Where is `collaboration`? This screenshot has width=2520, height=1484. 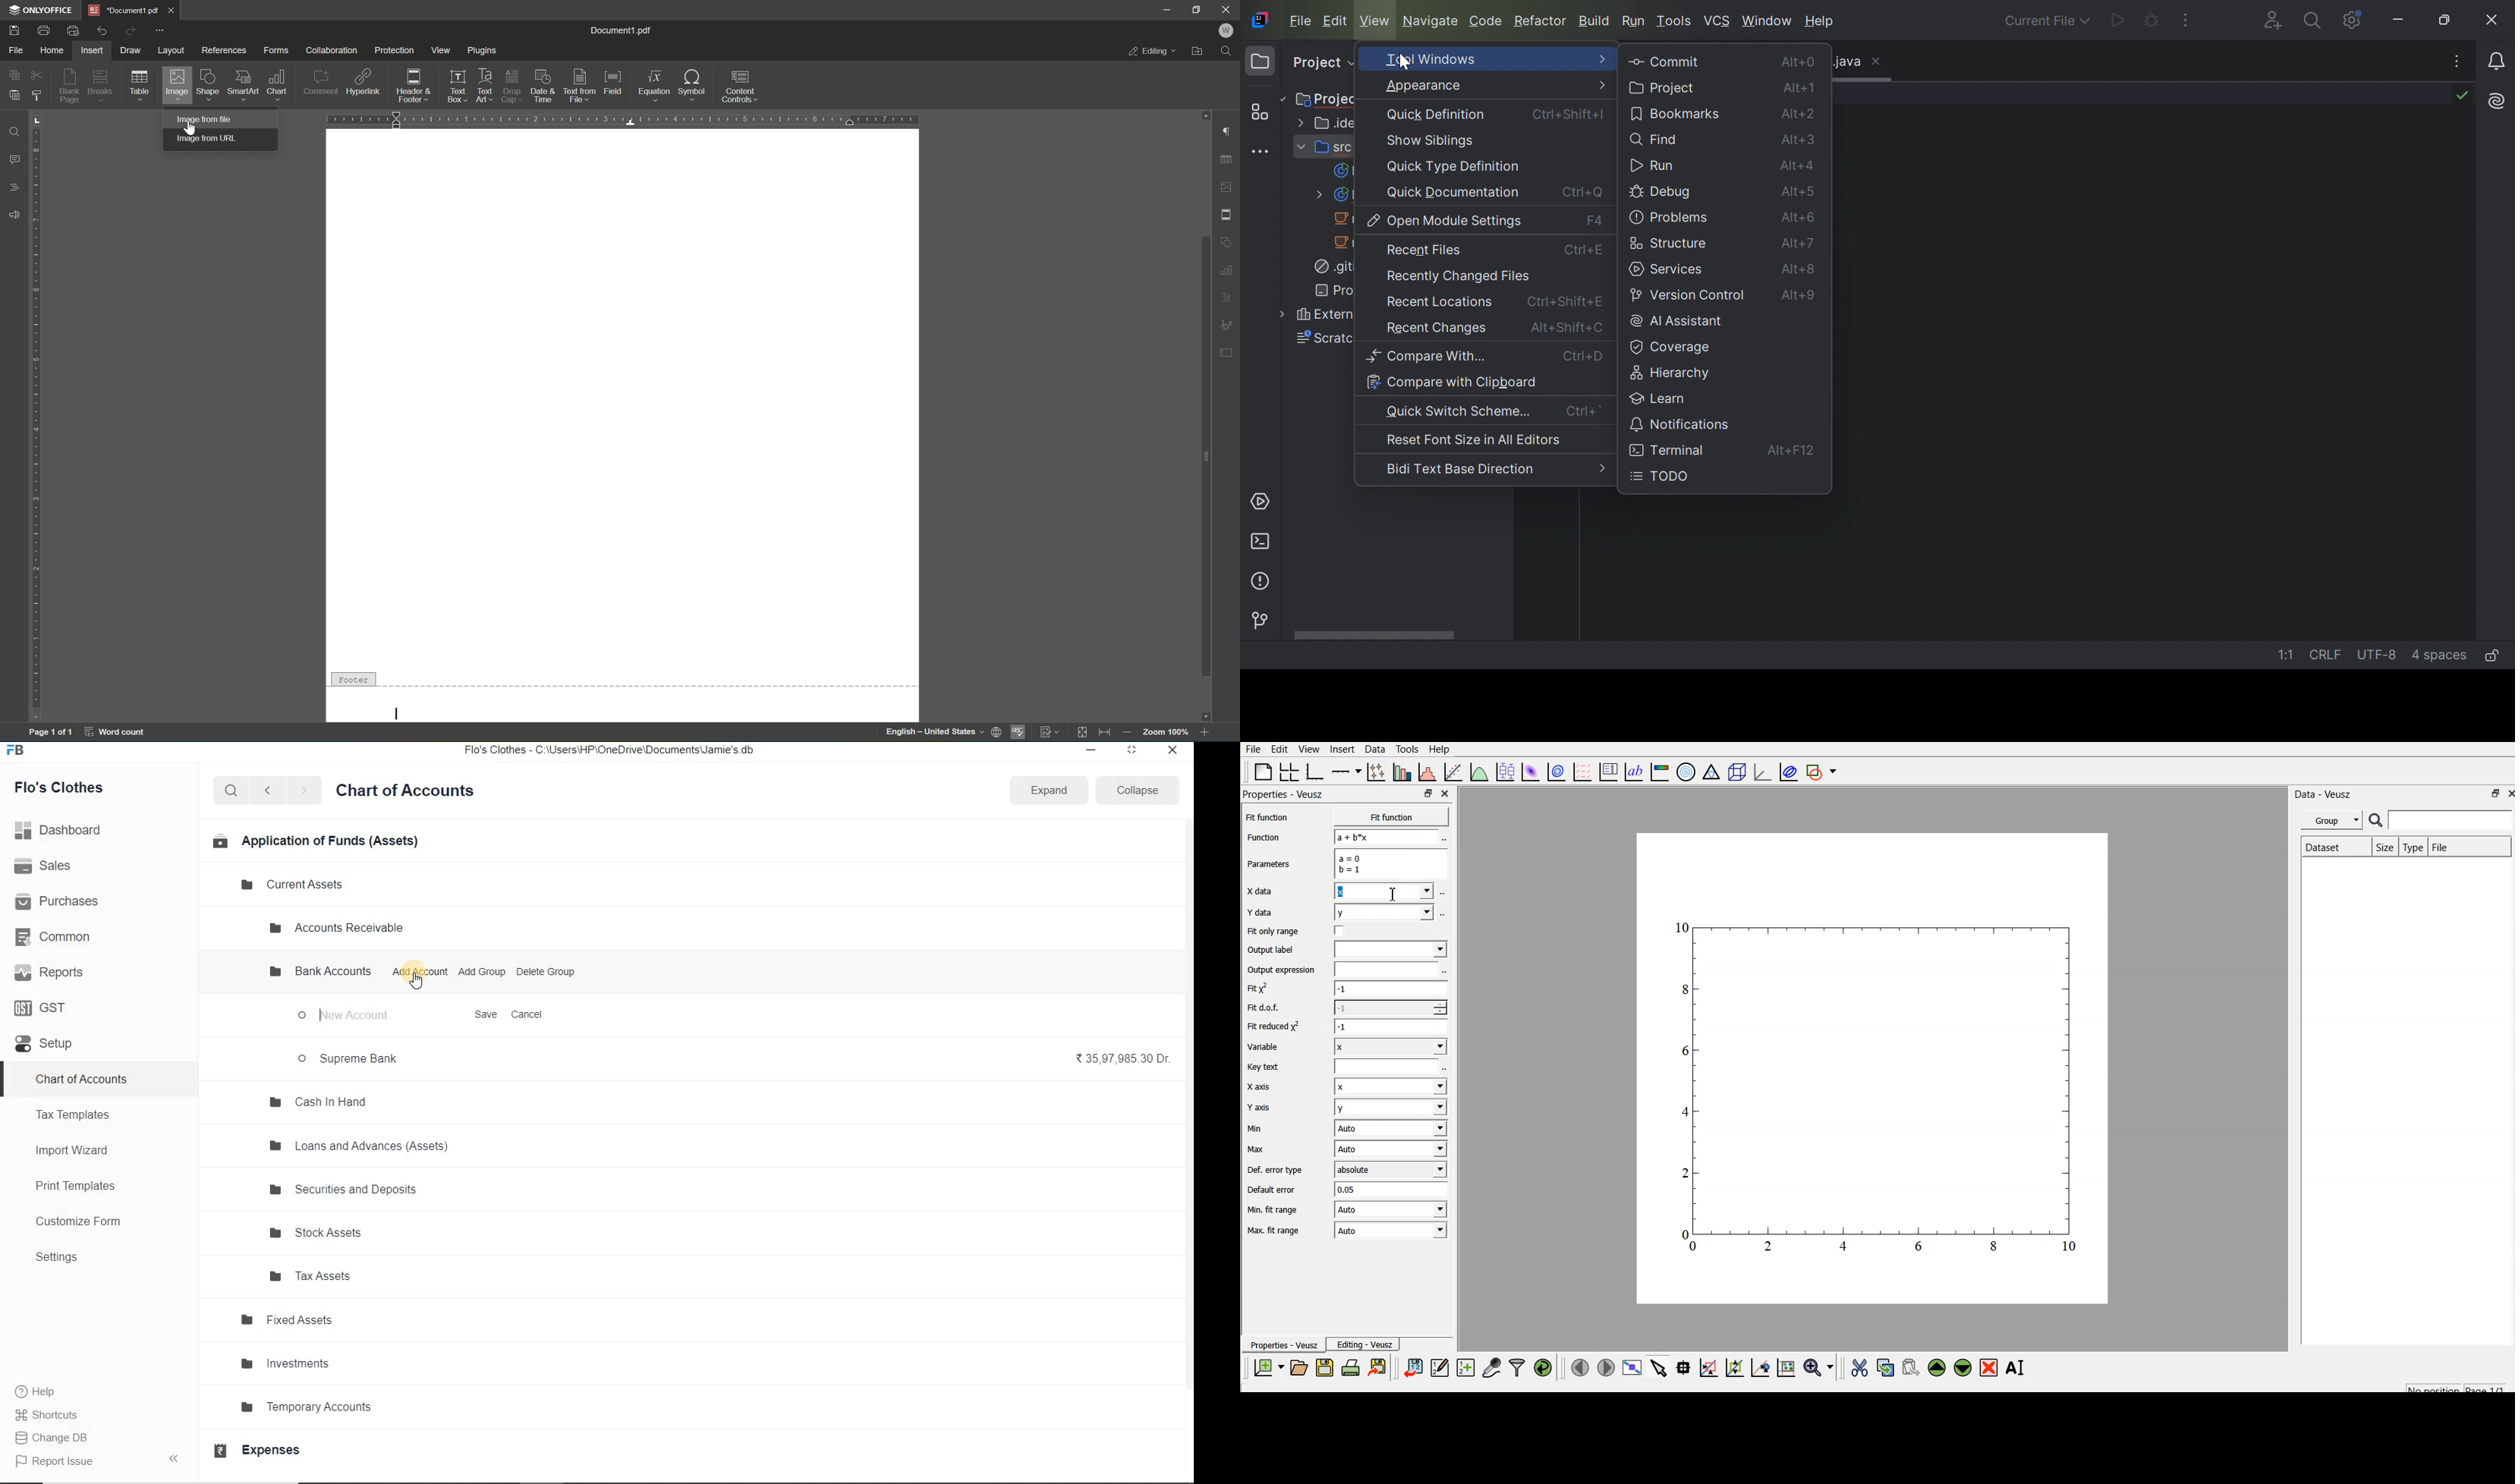 collaboration is located at coordinates (332, 50).